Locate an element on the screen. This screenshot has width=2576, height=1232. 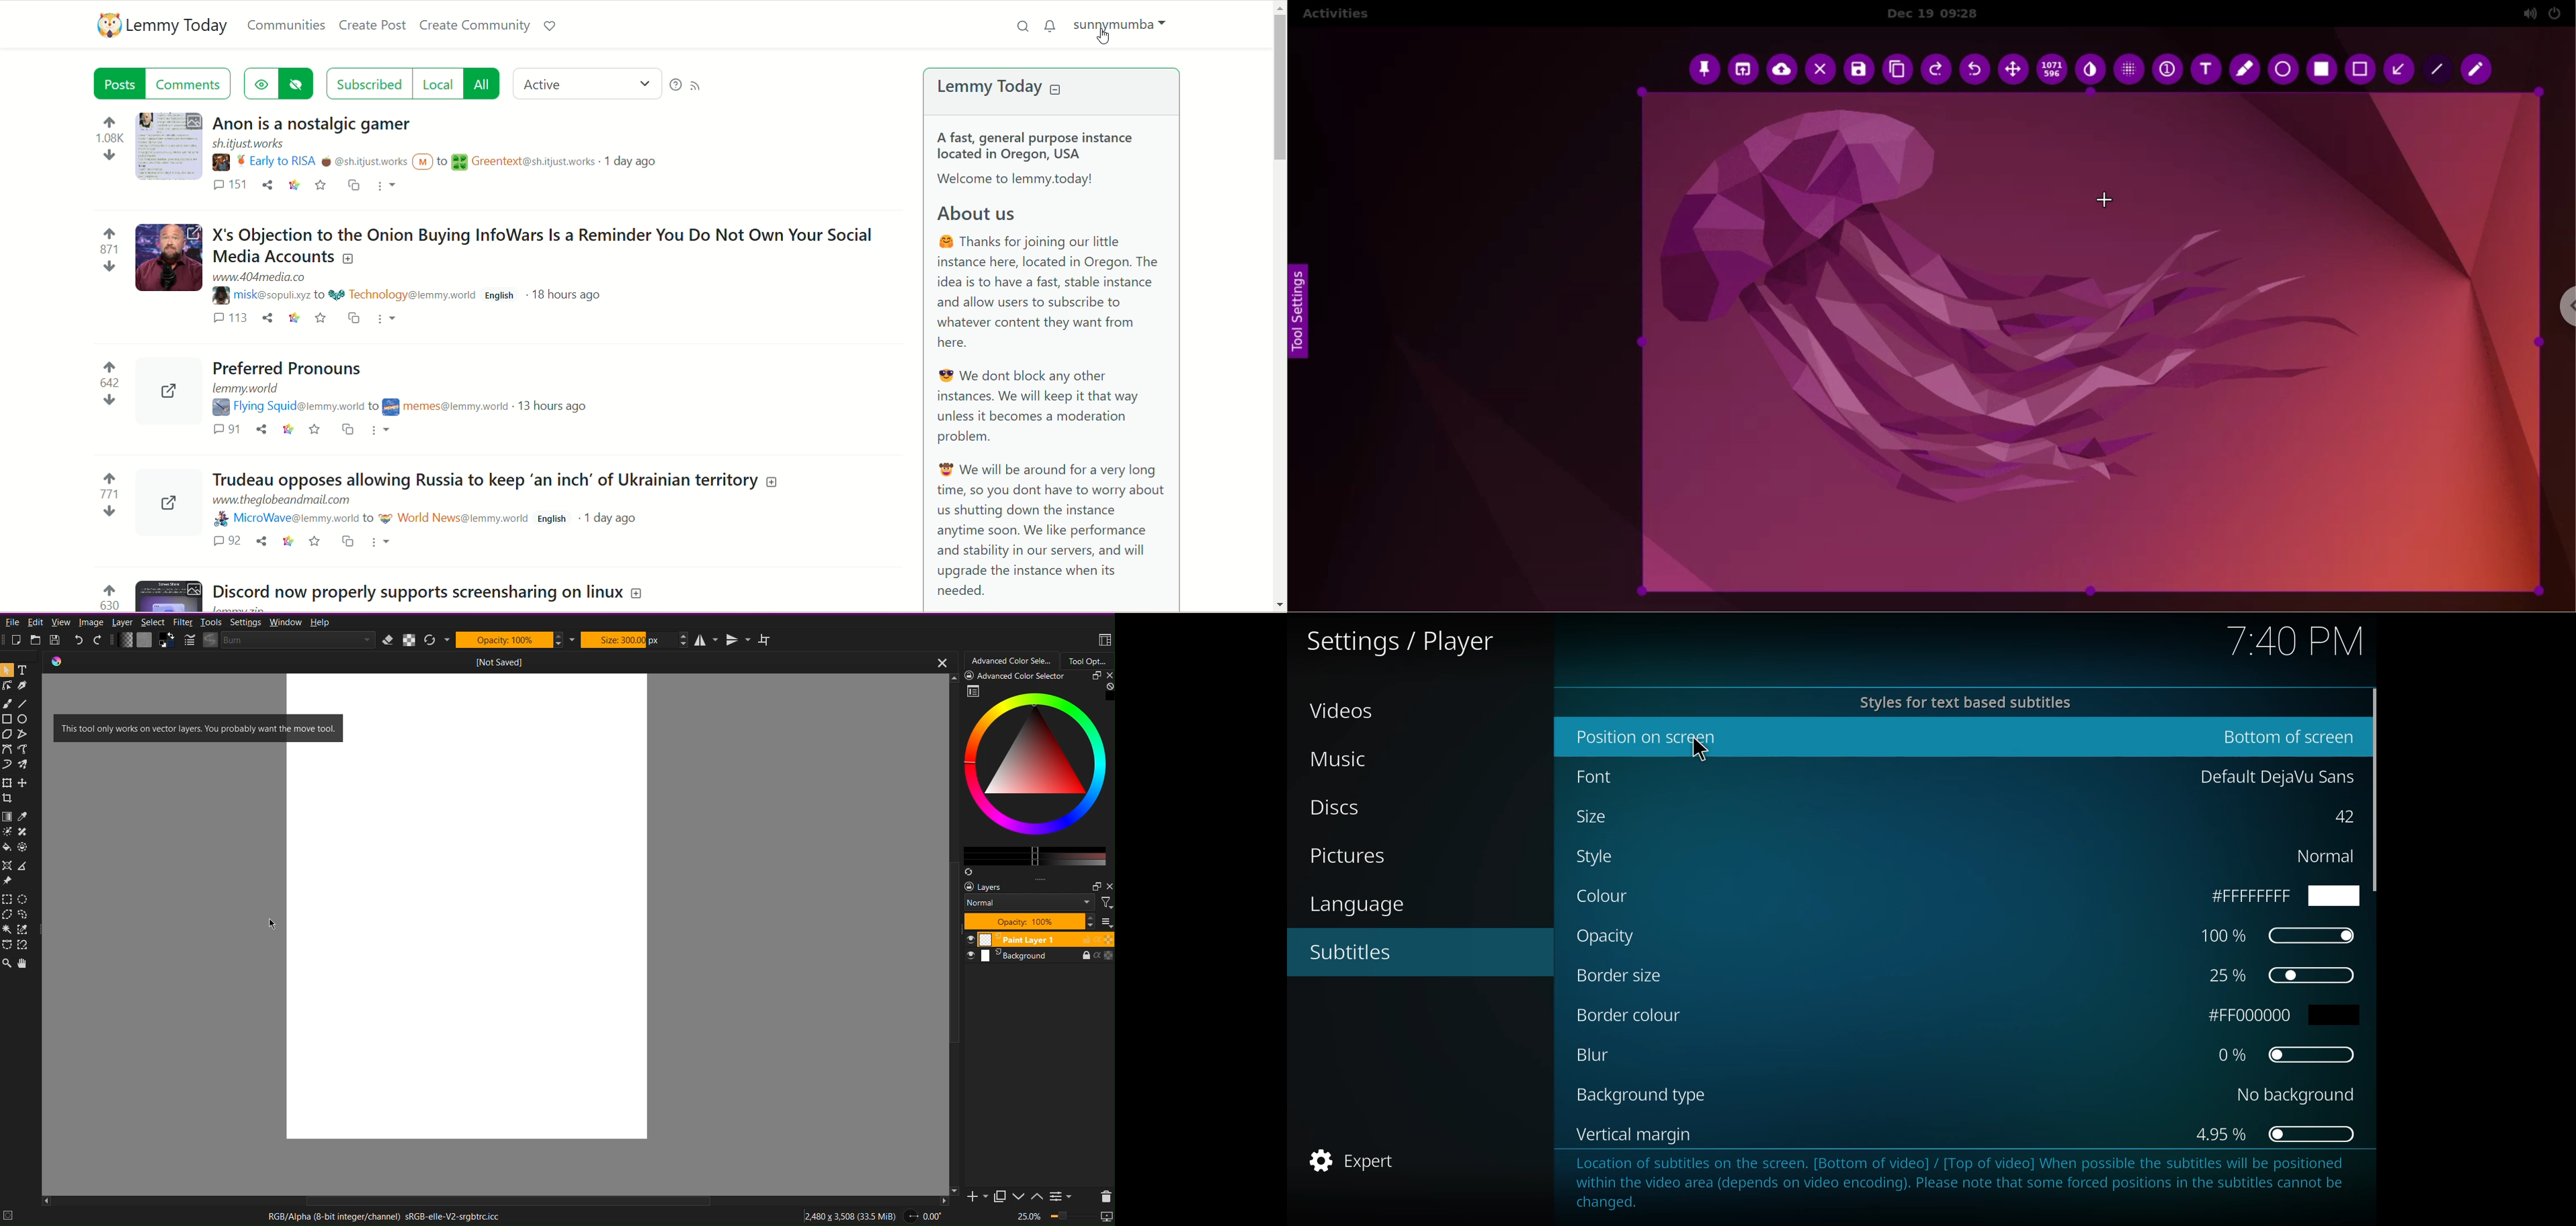
undo is located at coordinates (1978, 69).